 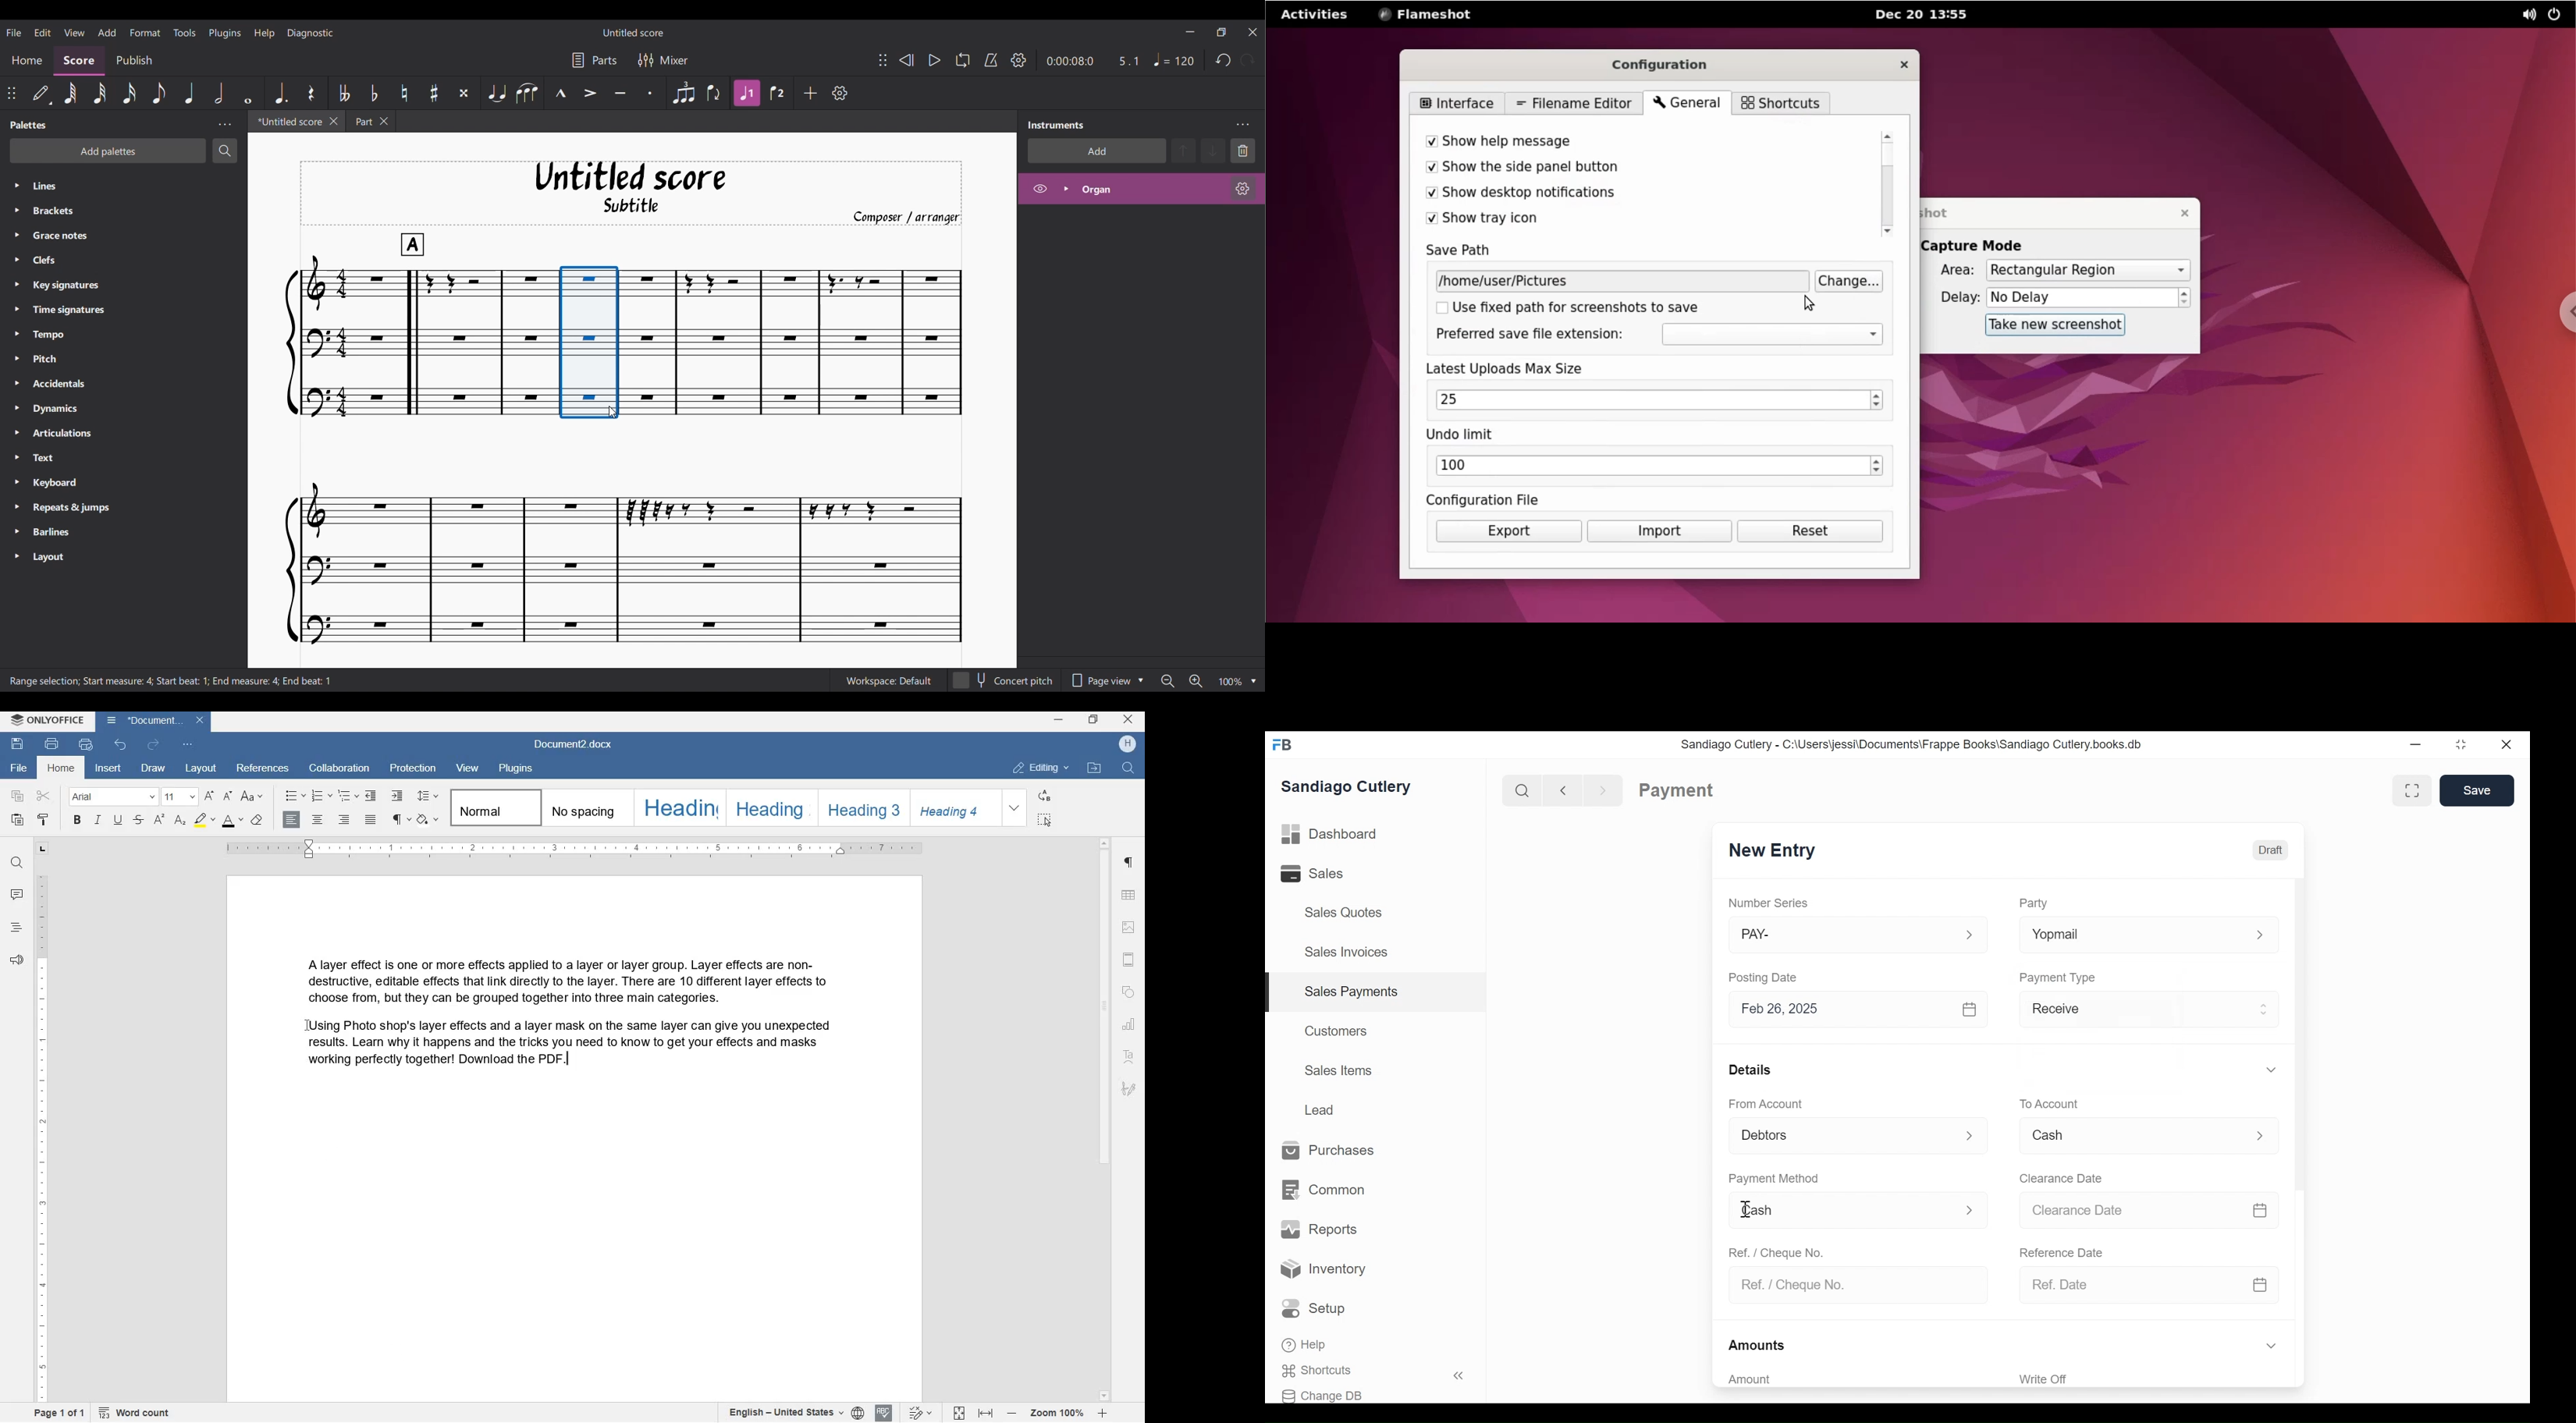 What do you see at coordinates (384, 121) in the screenshot?
I see `Close Part tab` at bounding box center [384, 121].